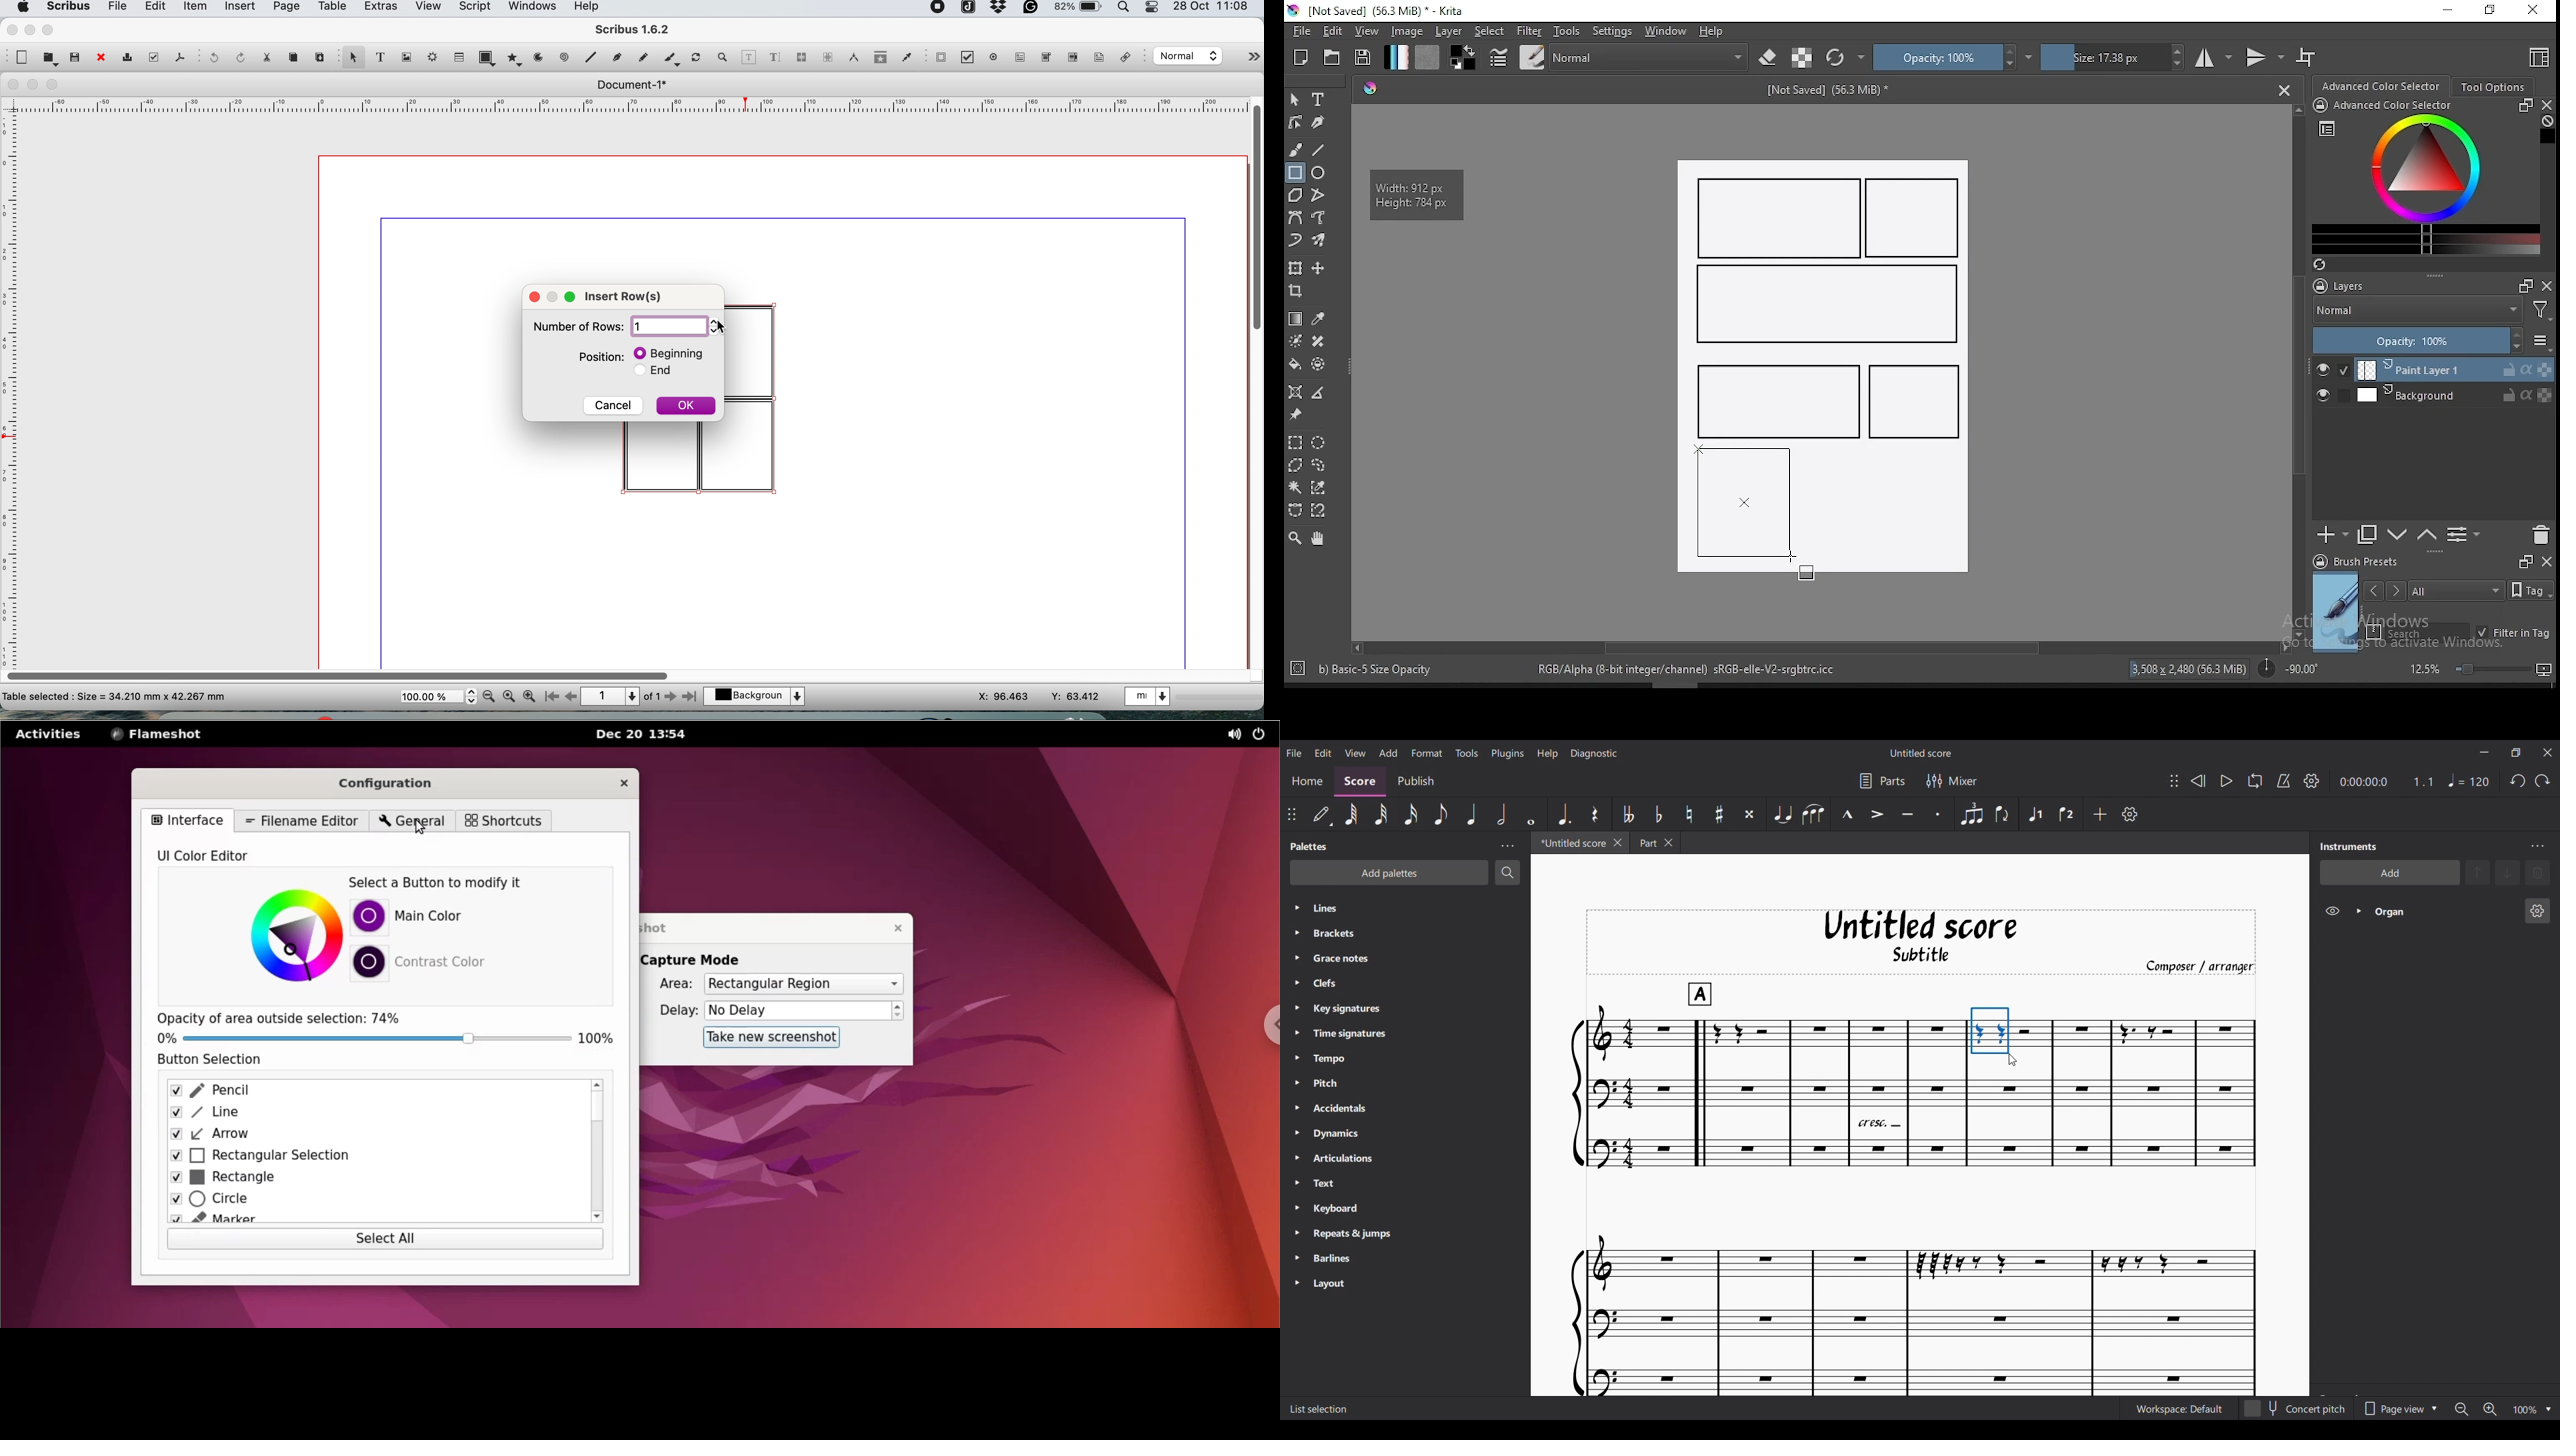 The image size is (2576, 1456). Describe the element at coordinates (29, 30) in the screenshot. I see `minimise` at that location.